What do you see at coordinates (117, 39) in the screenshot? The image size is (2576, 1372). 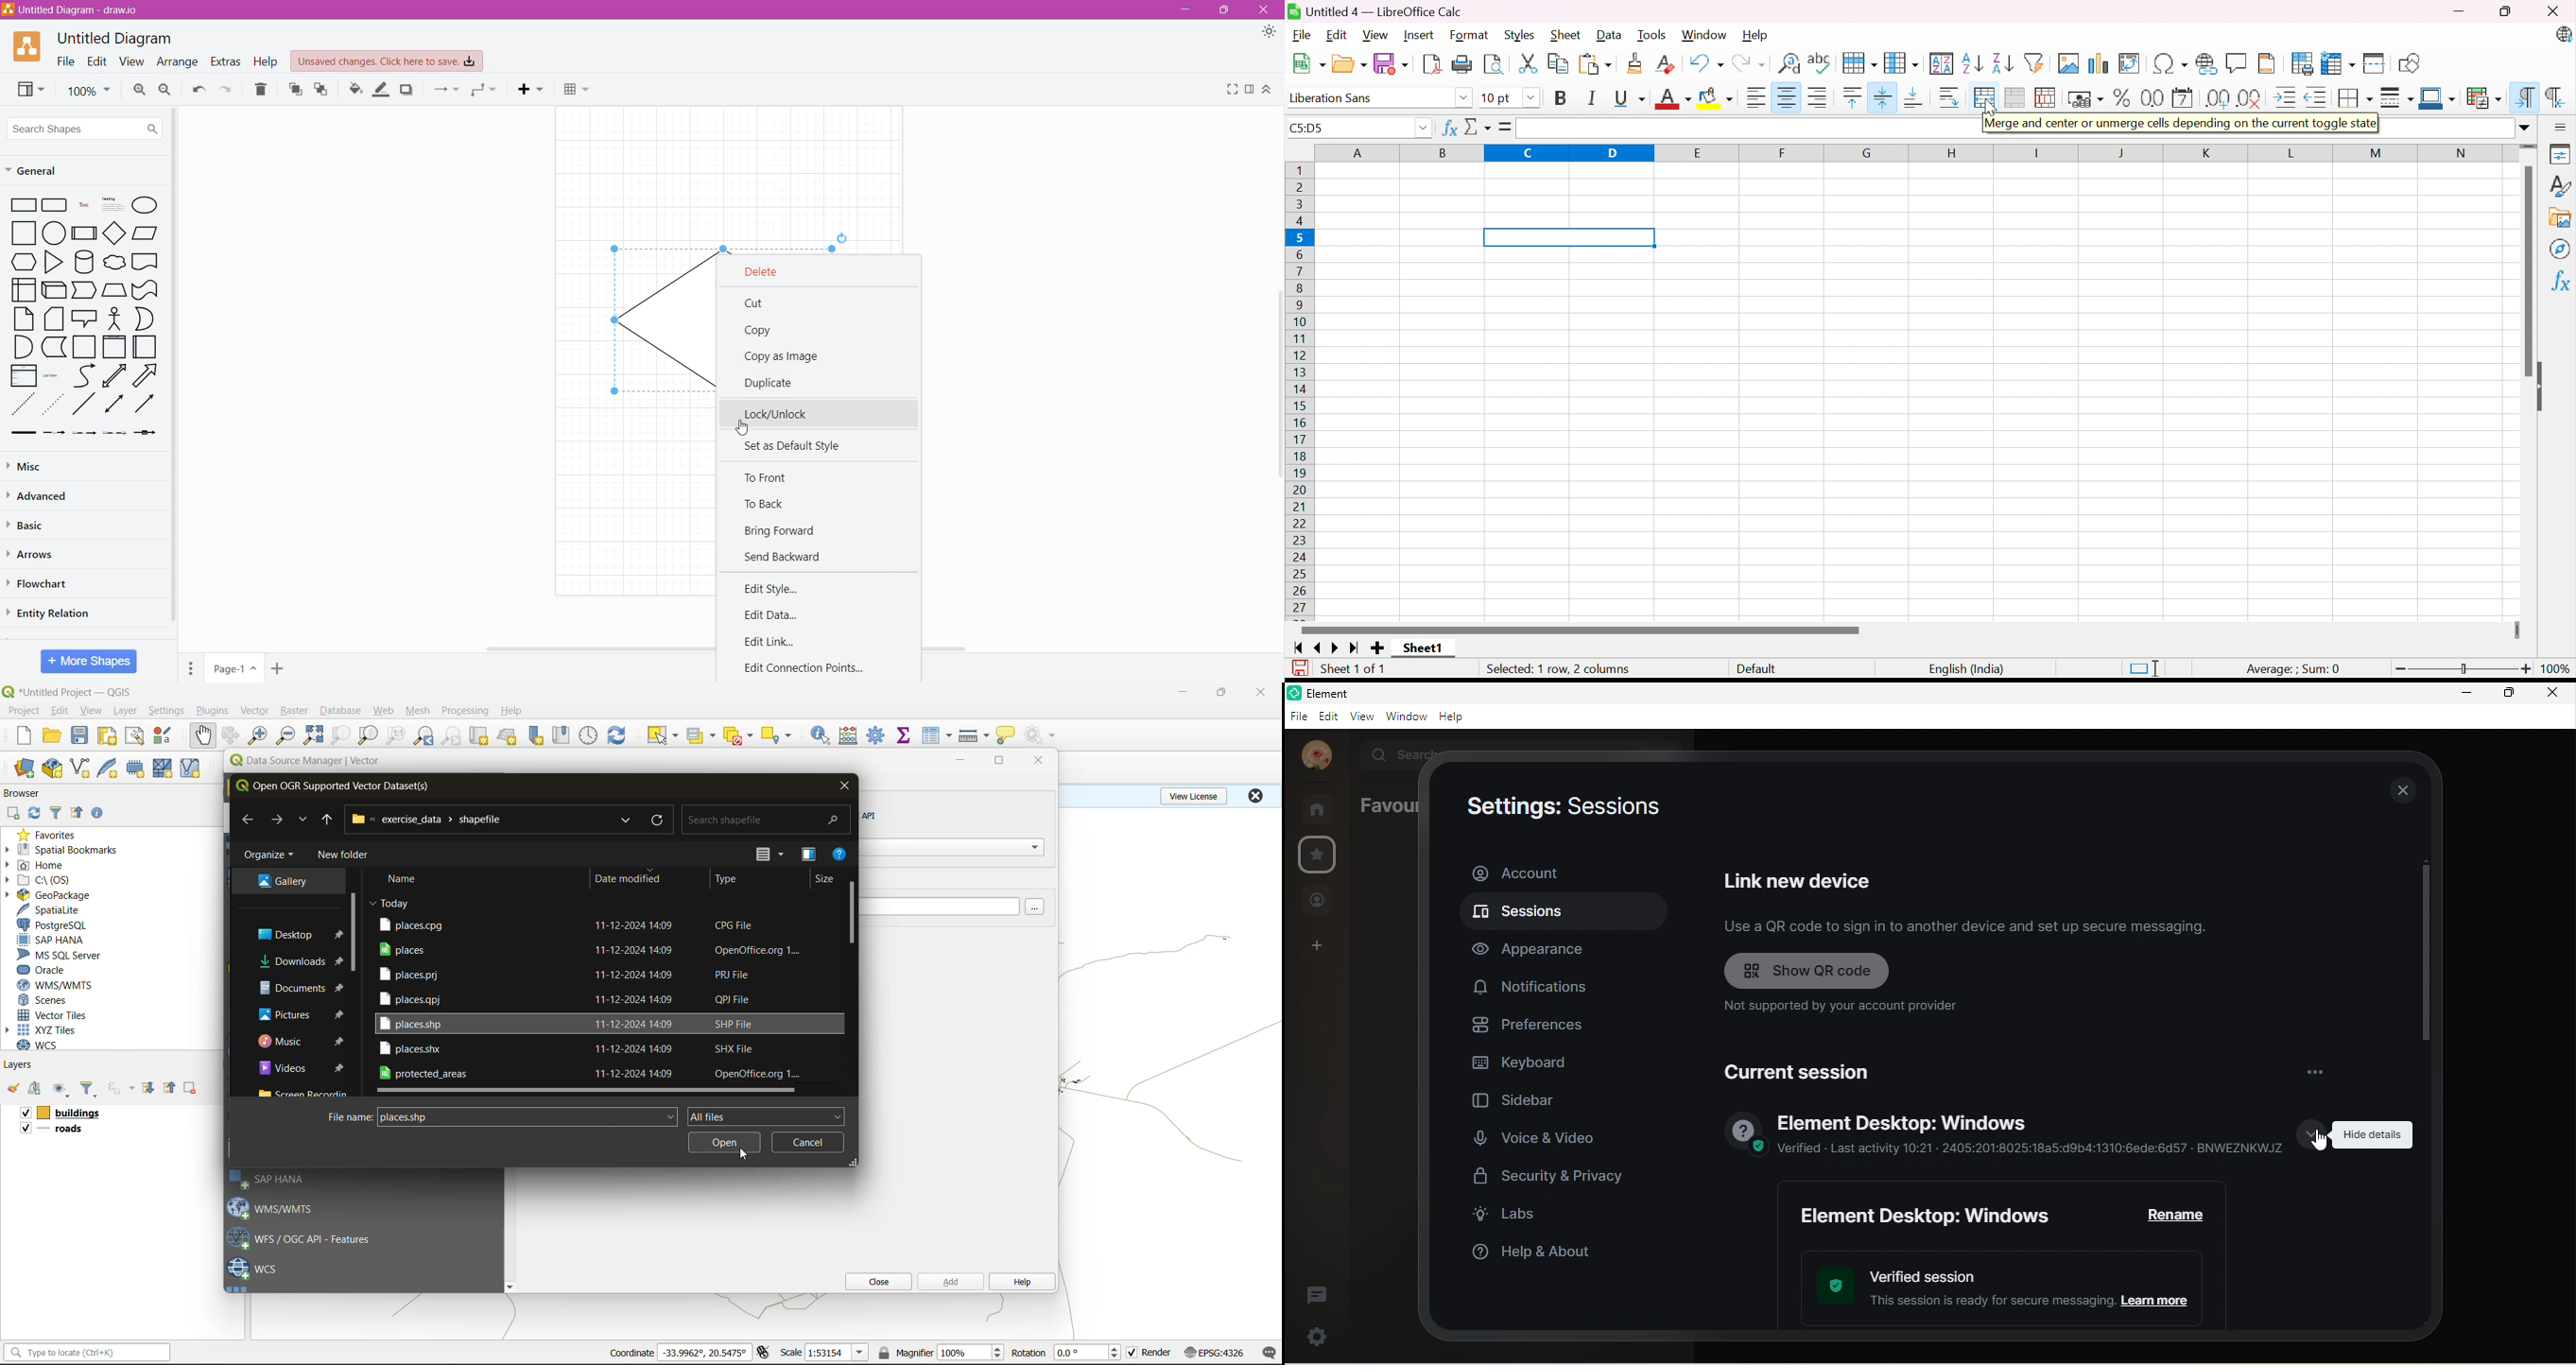 I see `Untitle Diagram` at bounding box center [117, 39].